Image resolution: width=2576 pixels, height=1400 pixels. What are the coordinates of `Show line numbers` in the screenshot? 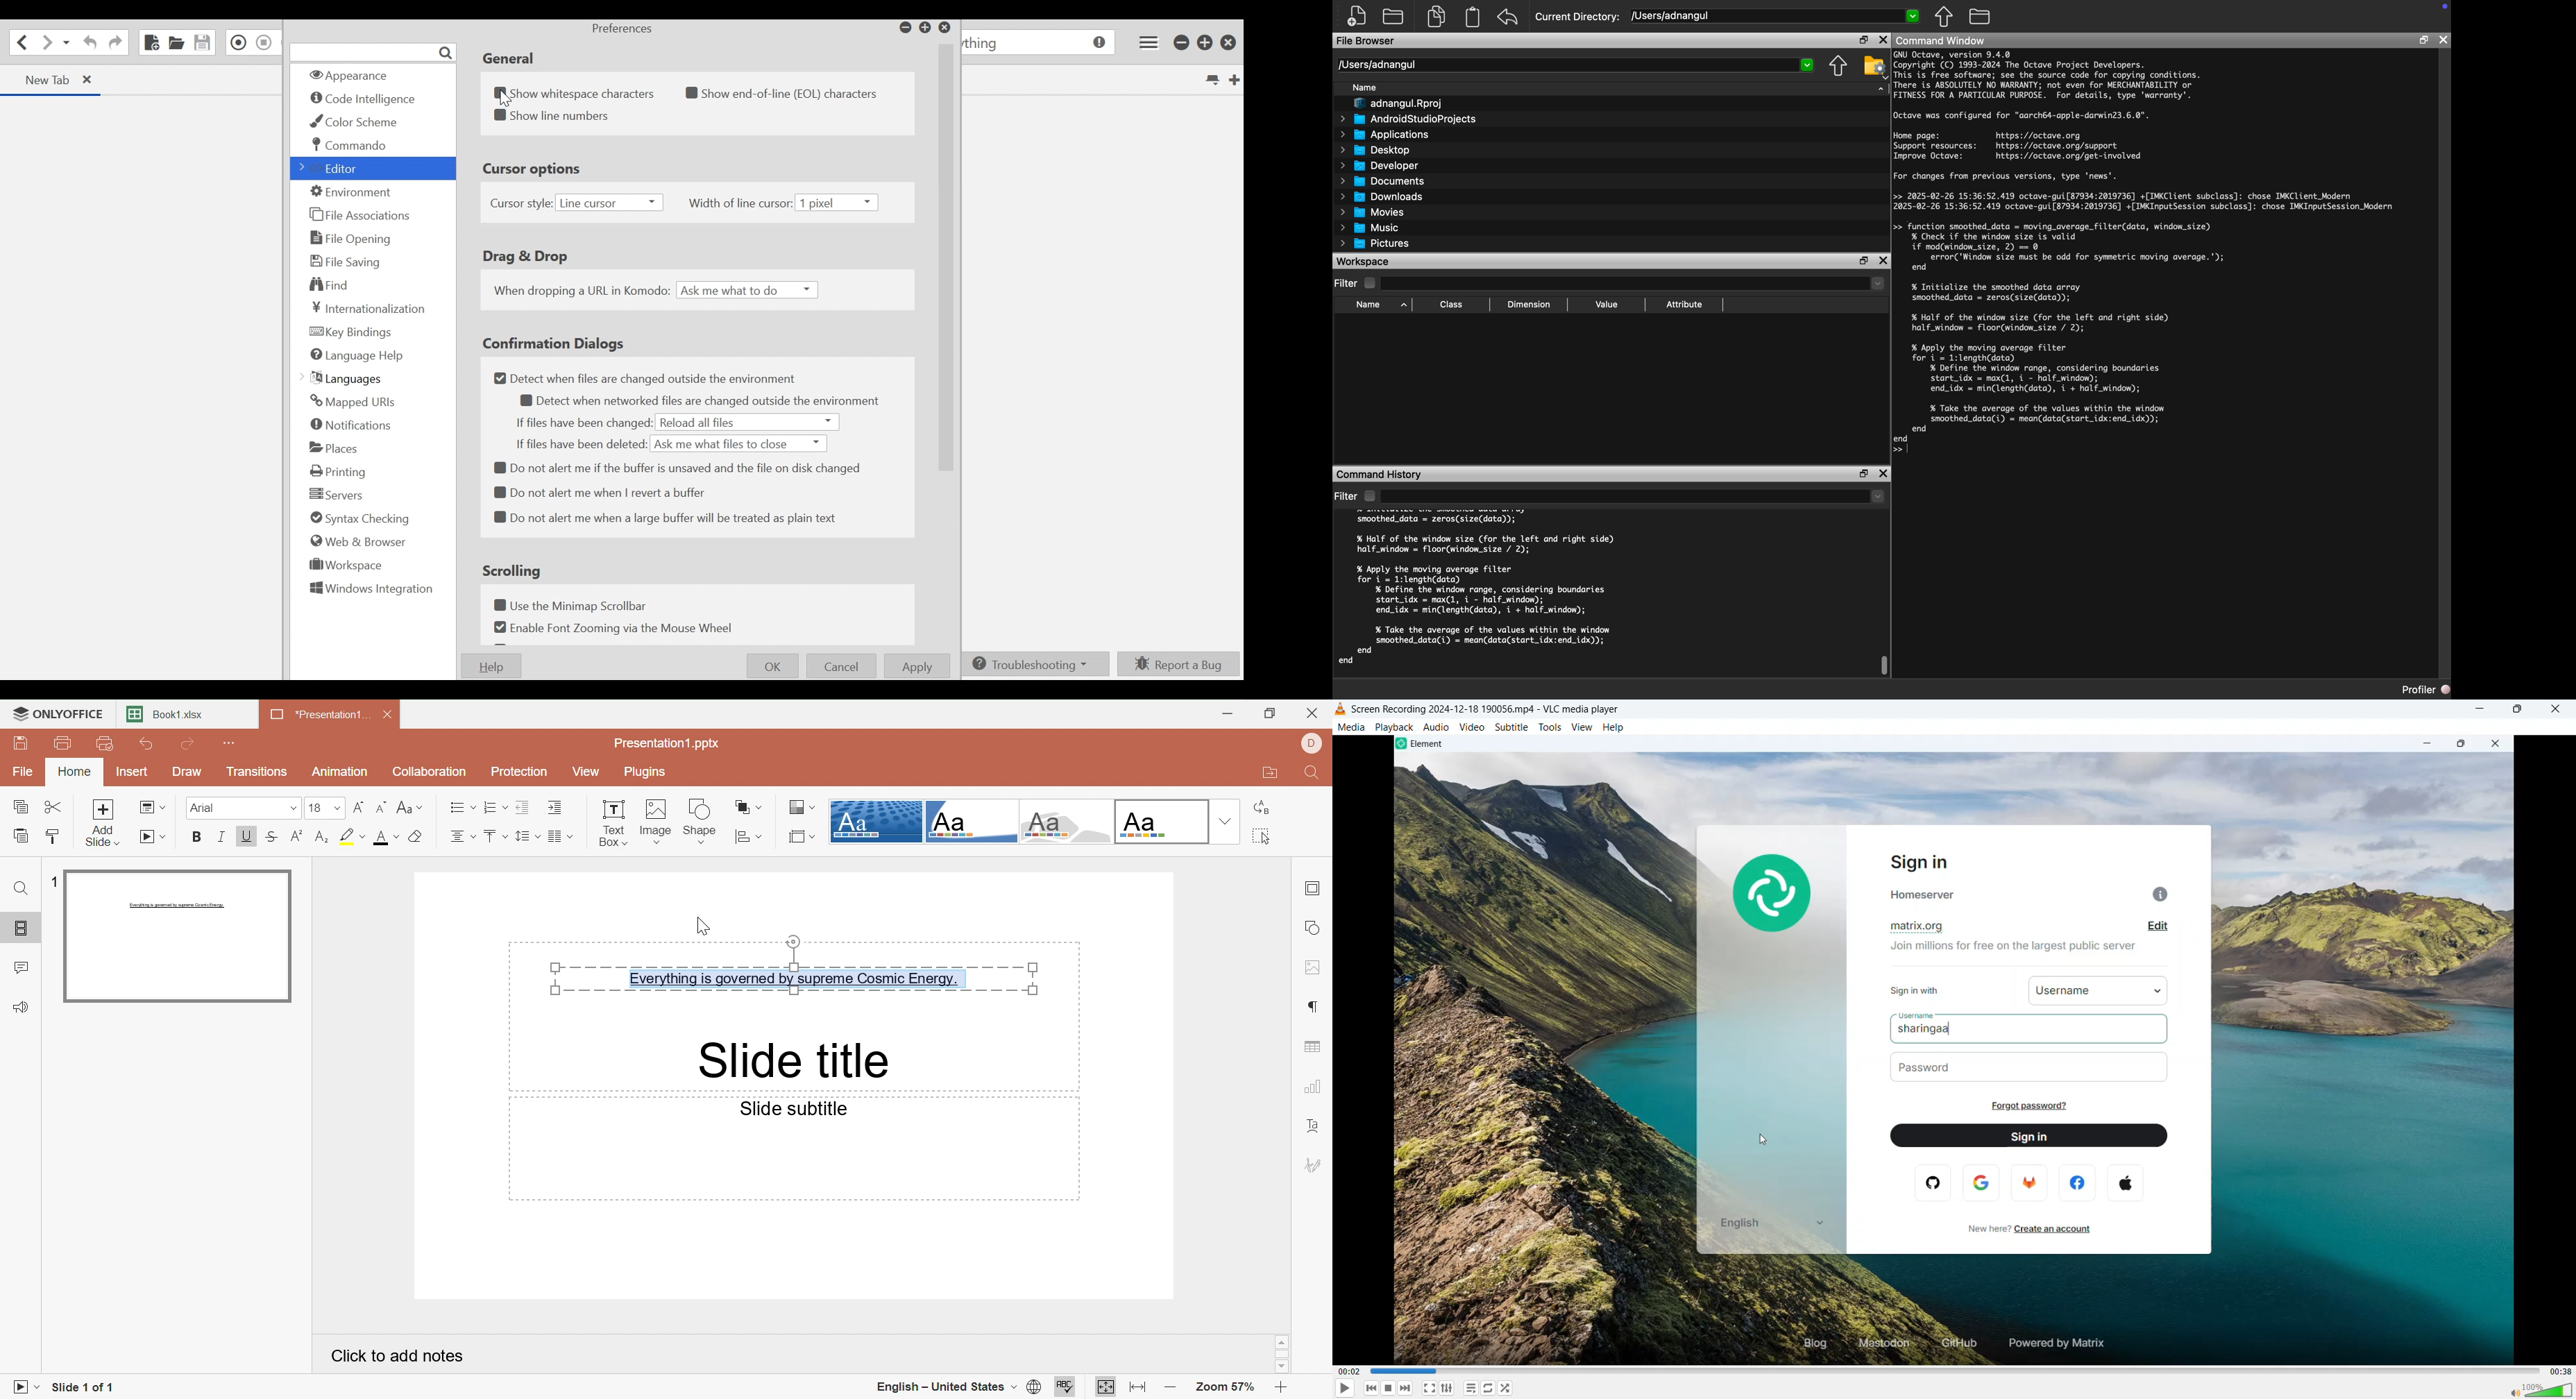 It's located at (581, 117).